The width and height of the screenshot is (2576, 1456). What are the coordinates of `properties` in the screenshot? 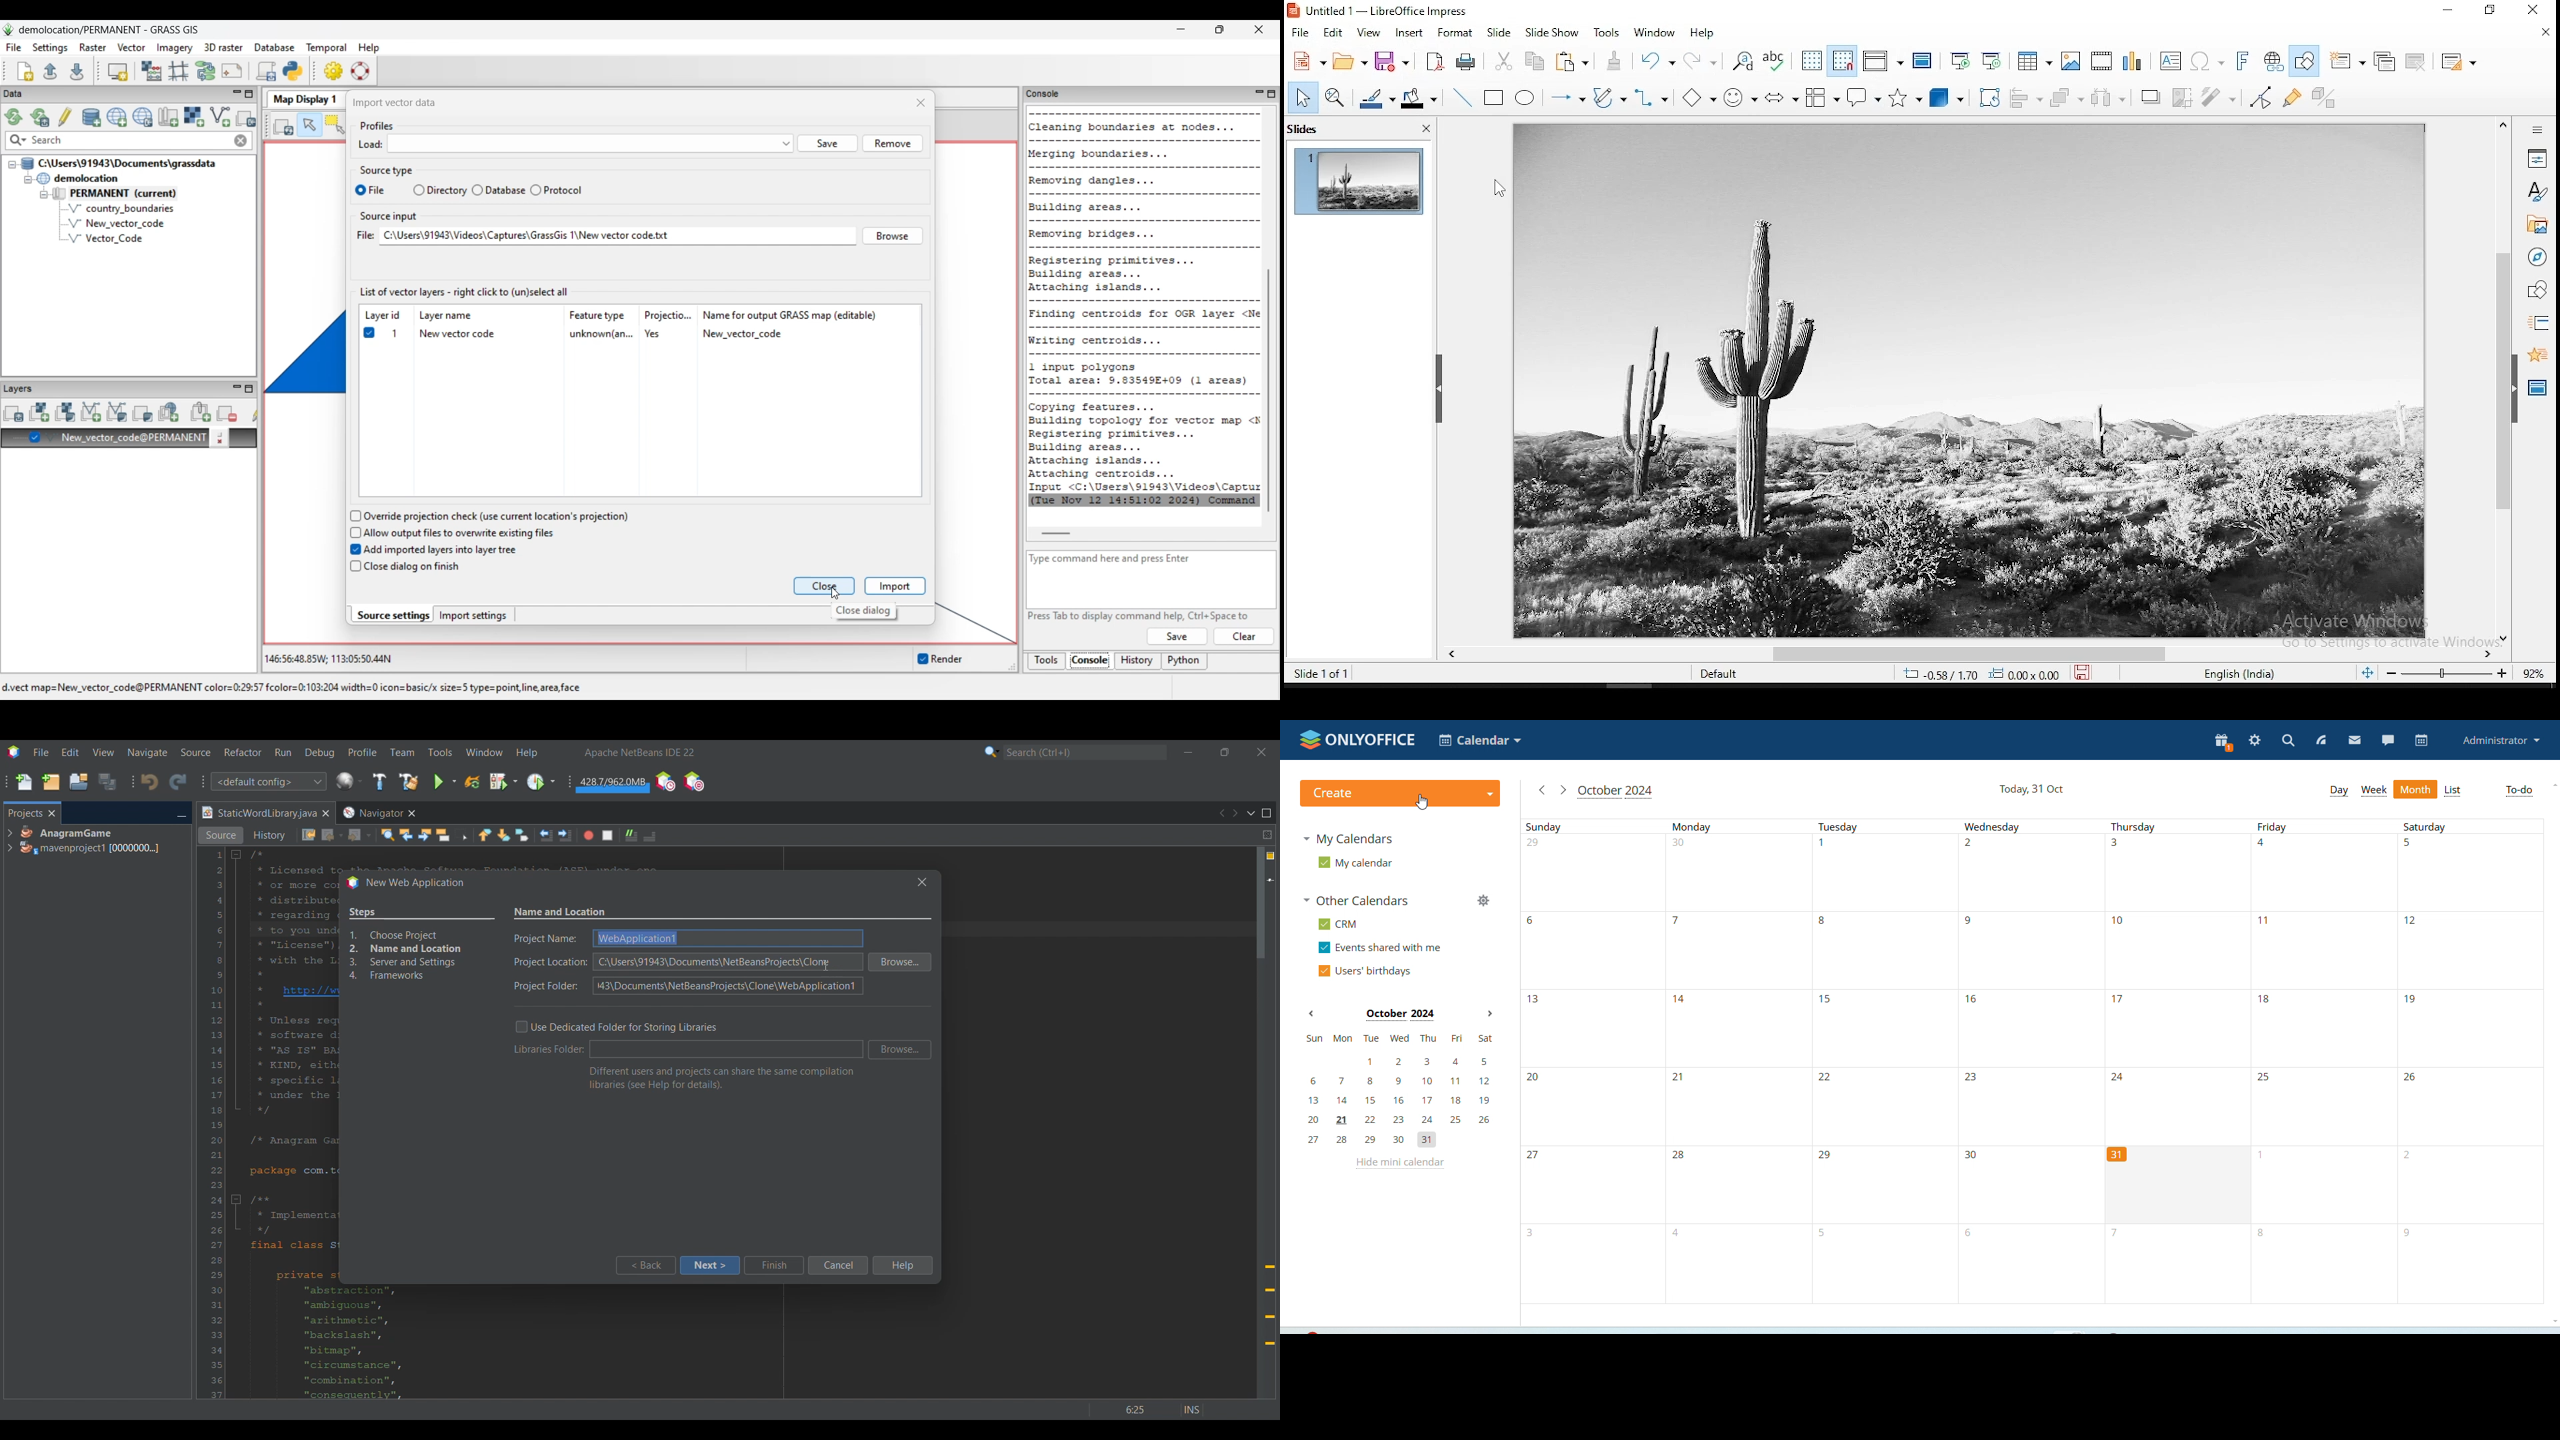 It's located at (2537, 158).